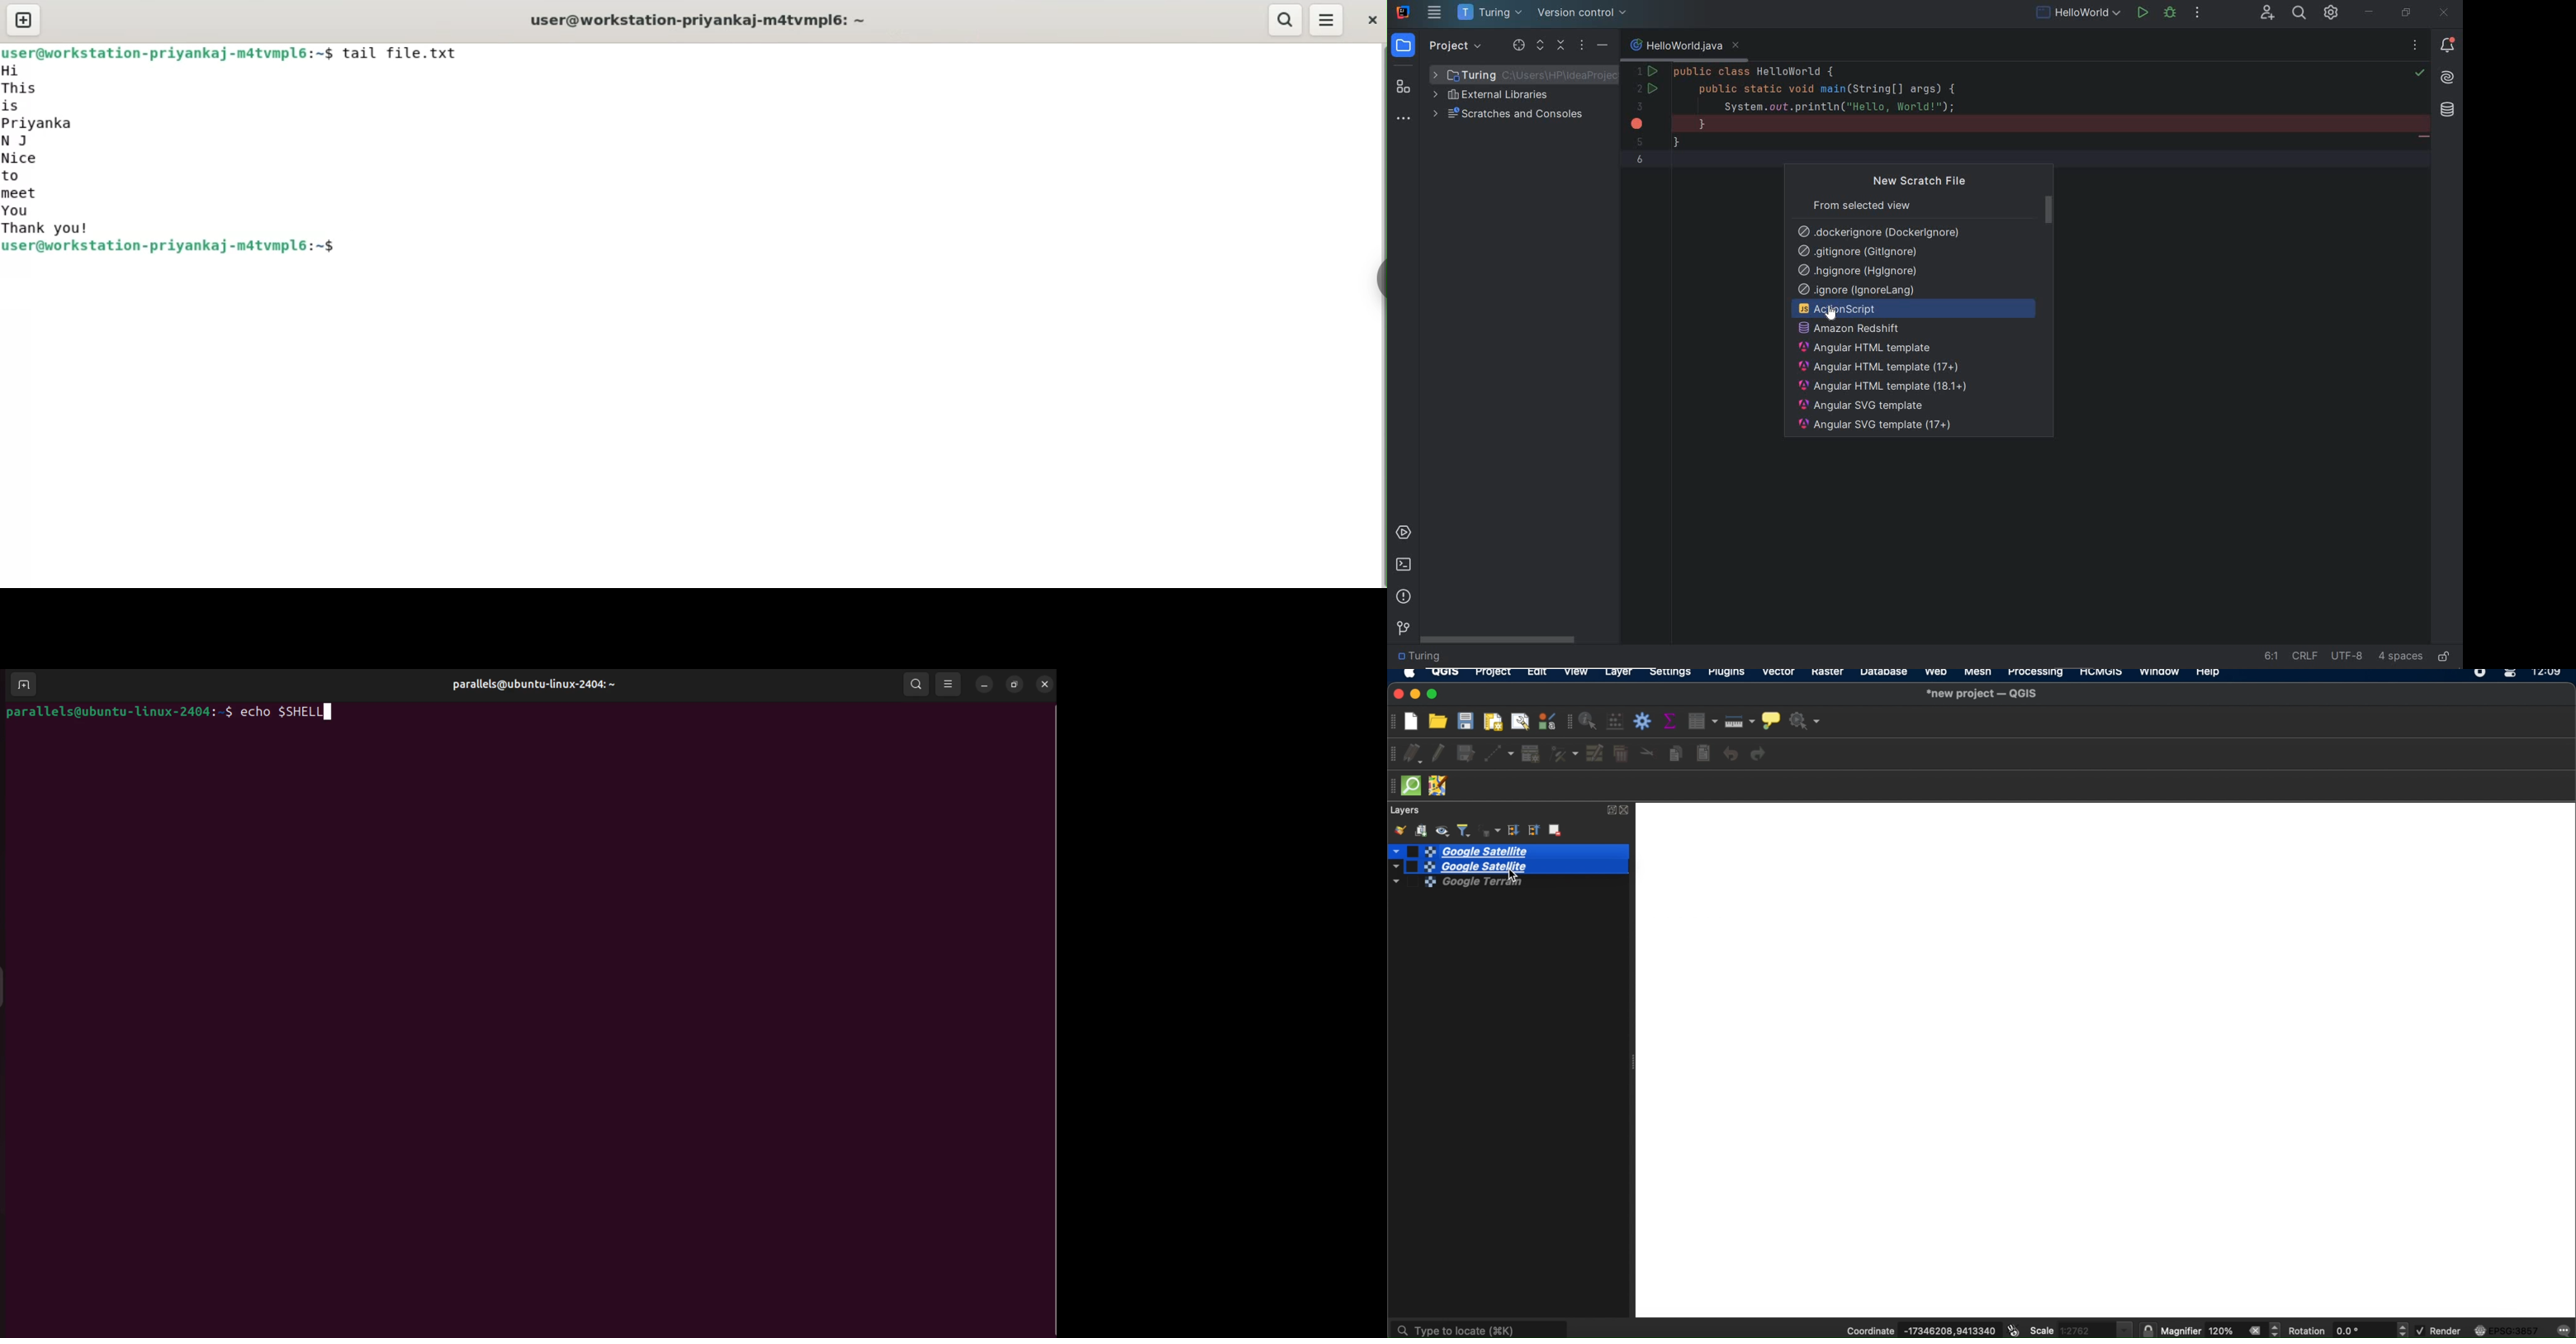  What do you see at coordinates (2564, 1329) in the screenshot?
I see `messages` at bounding box center [2564, 1329].